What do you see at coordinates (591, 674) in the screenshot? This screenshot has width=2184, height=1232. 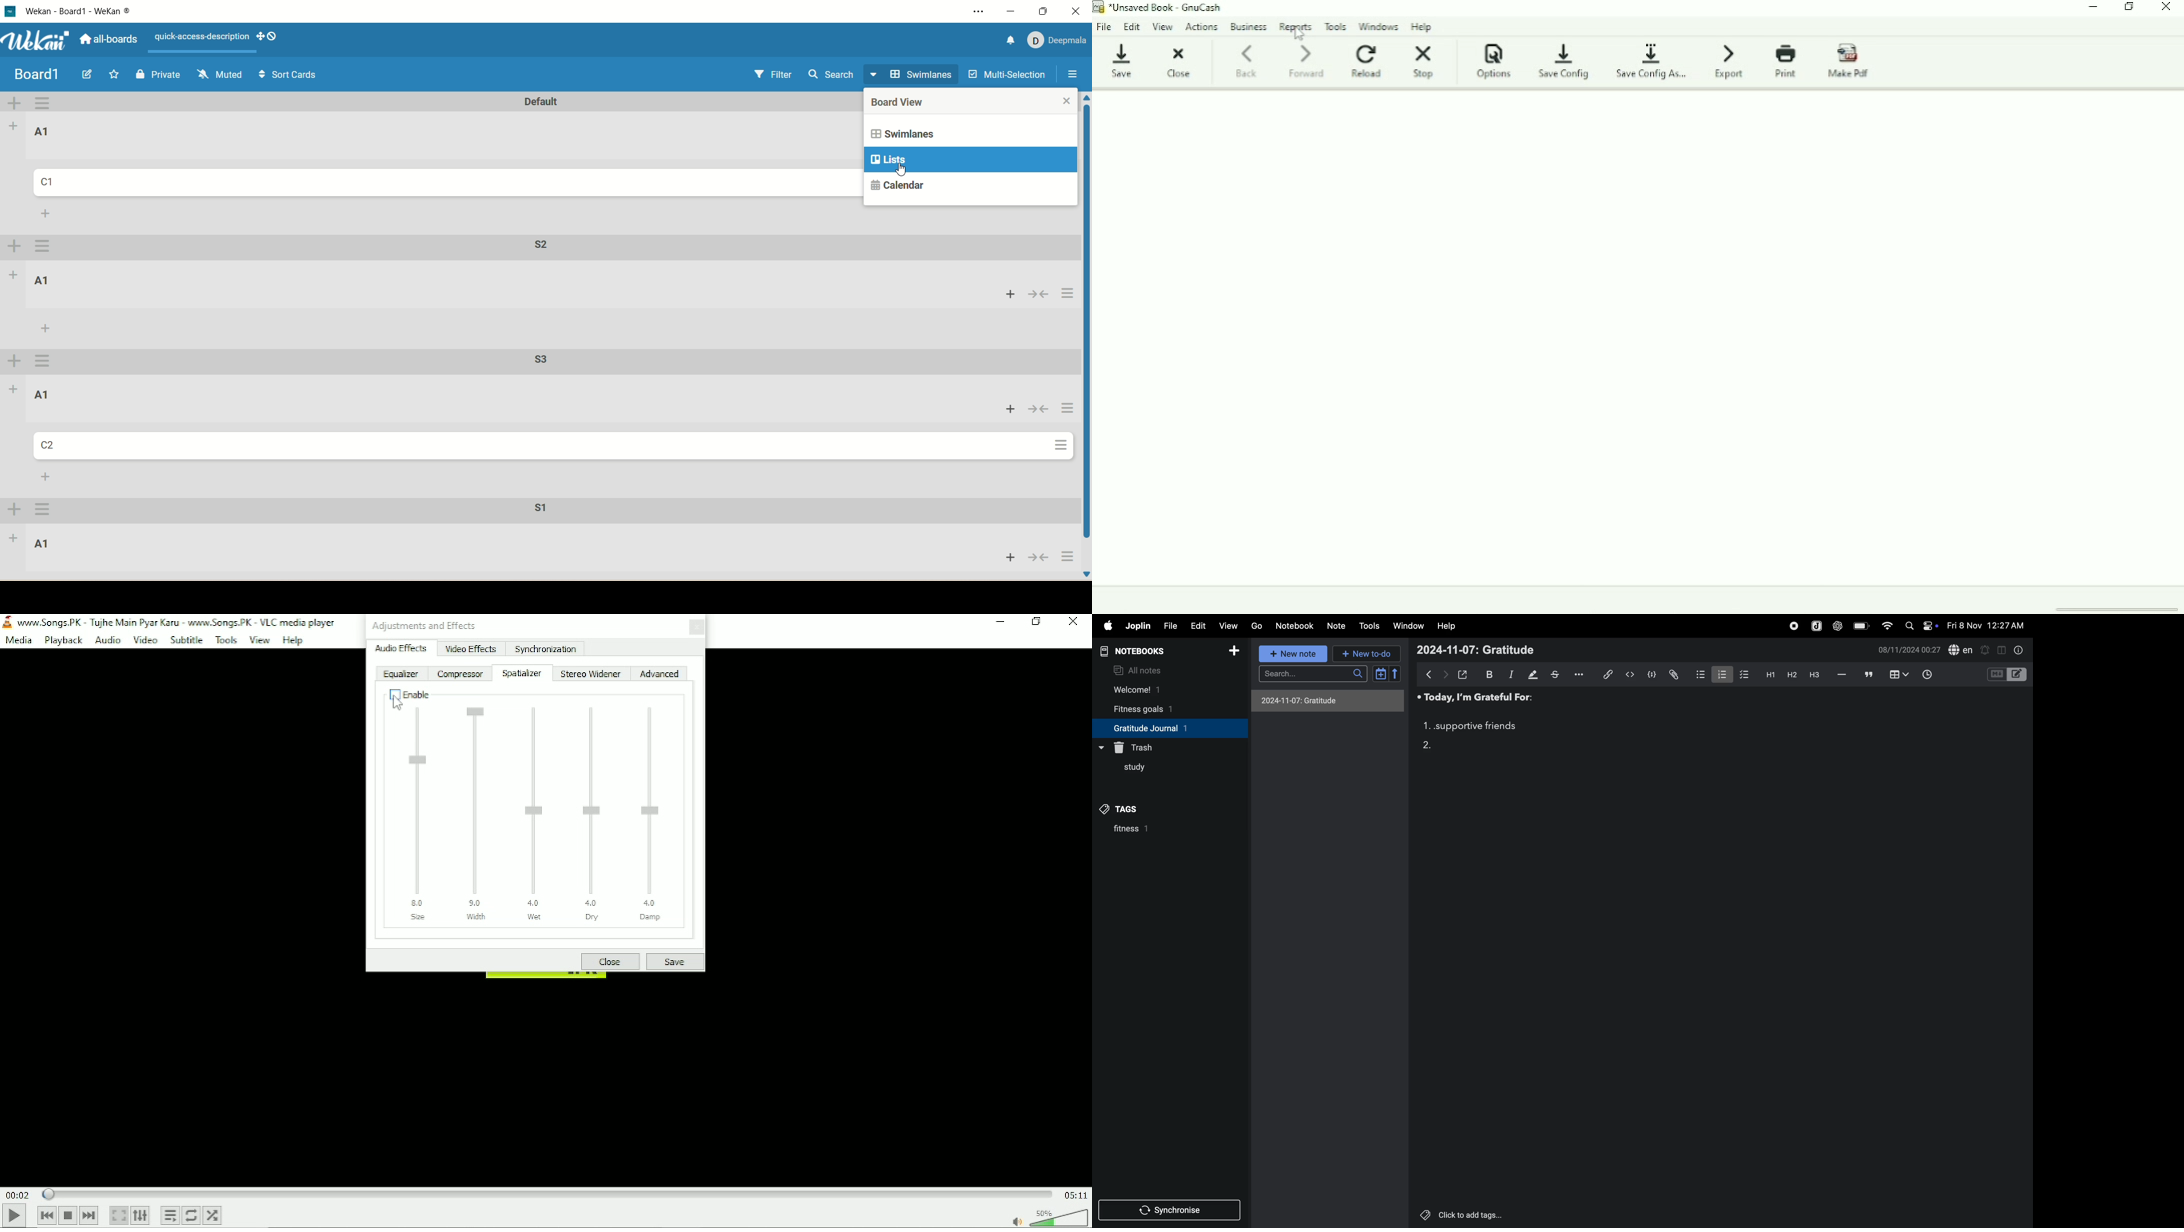 I see `Stereo widener` at bounding box center [591, 674].